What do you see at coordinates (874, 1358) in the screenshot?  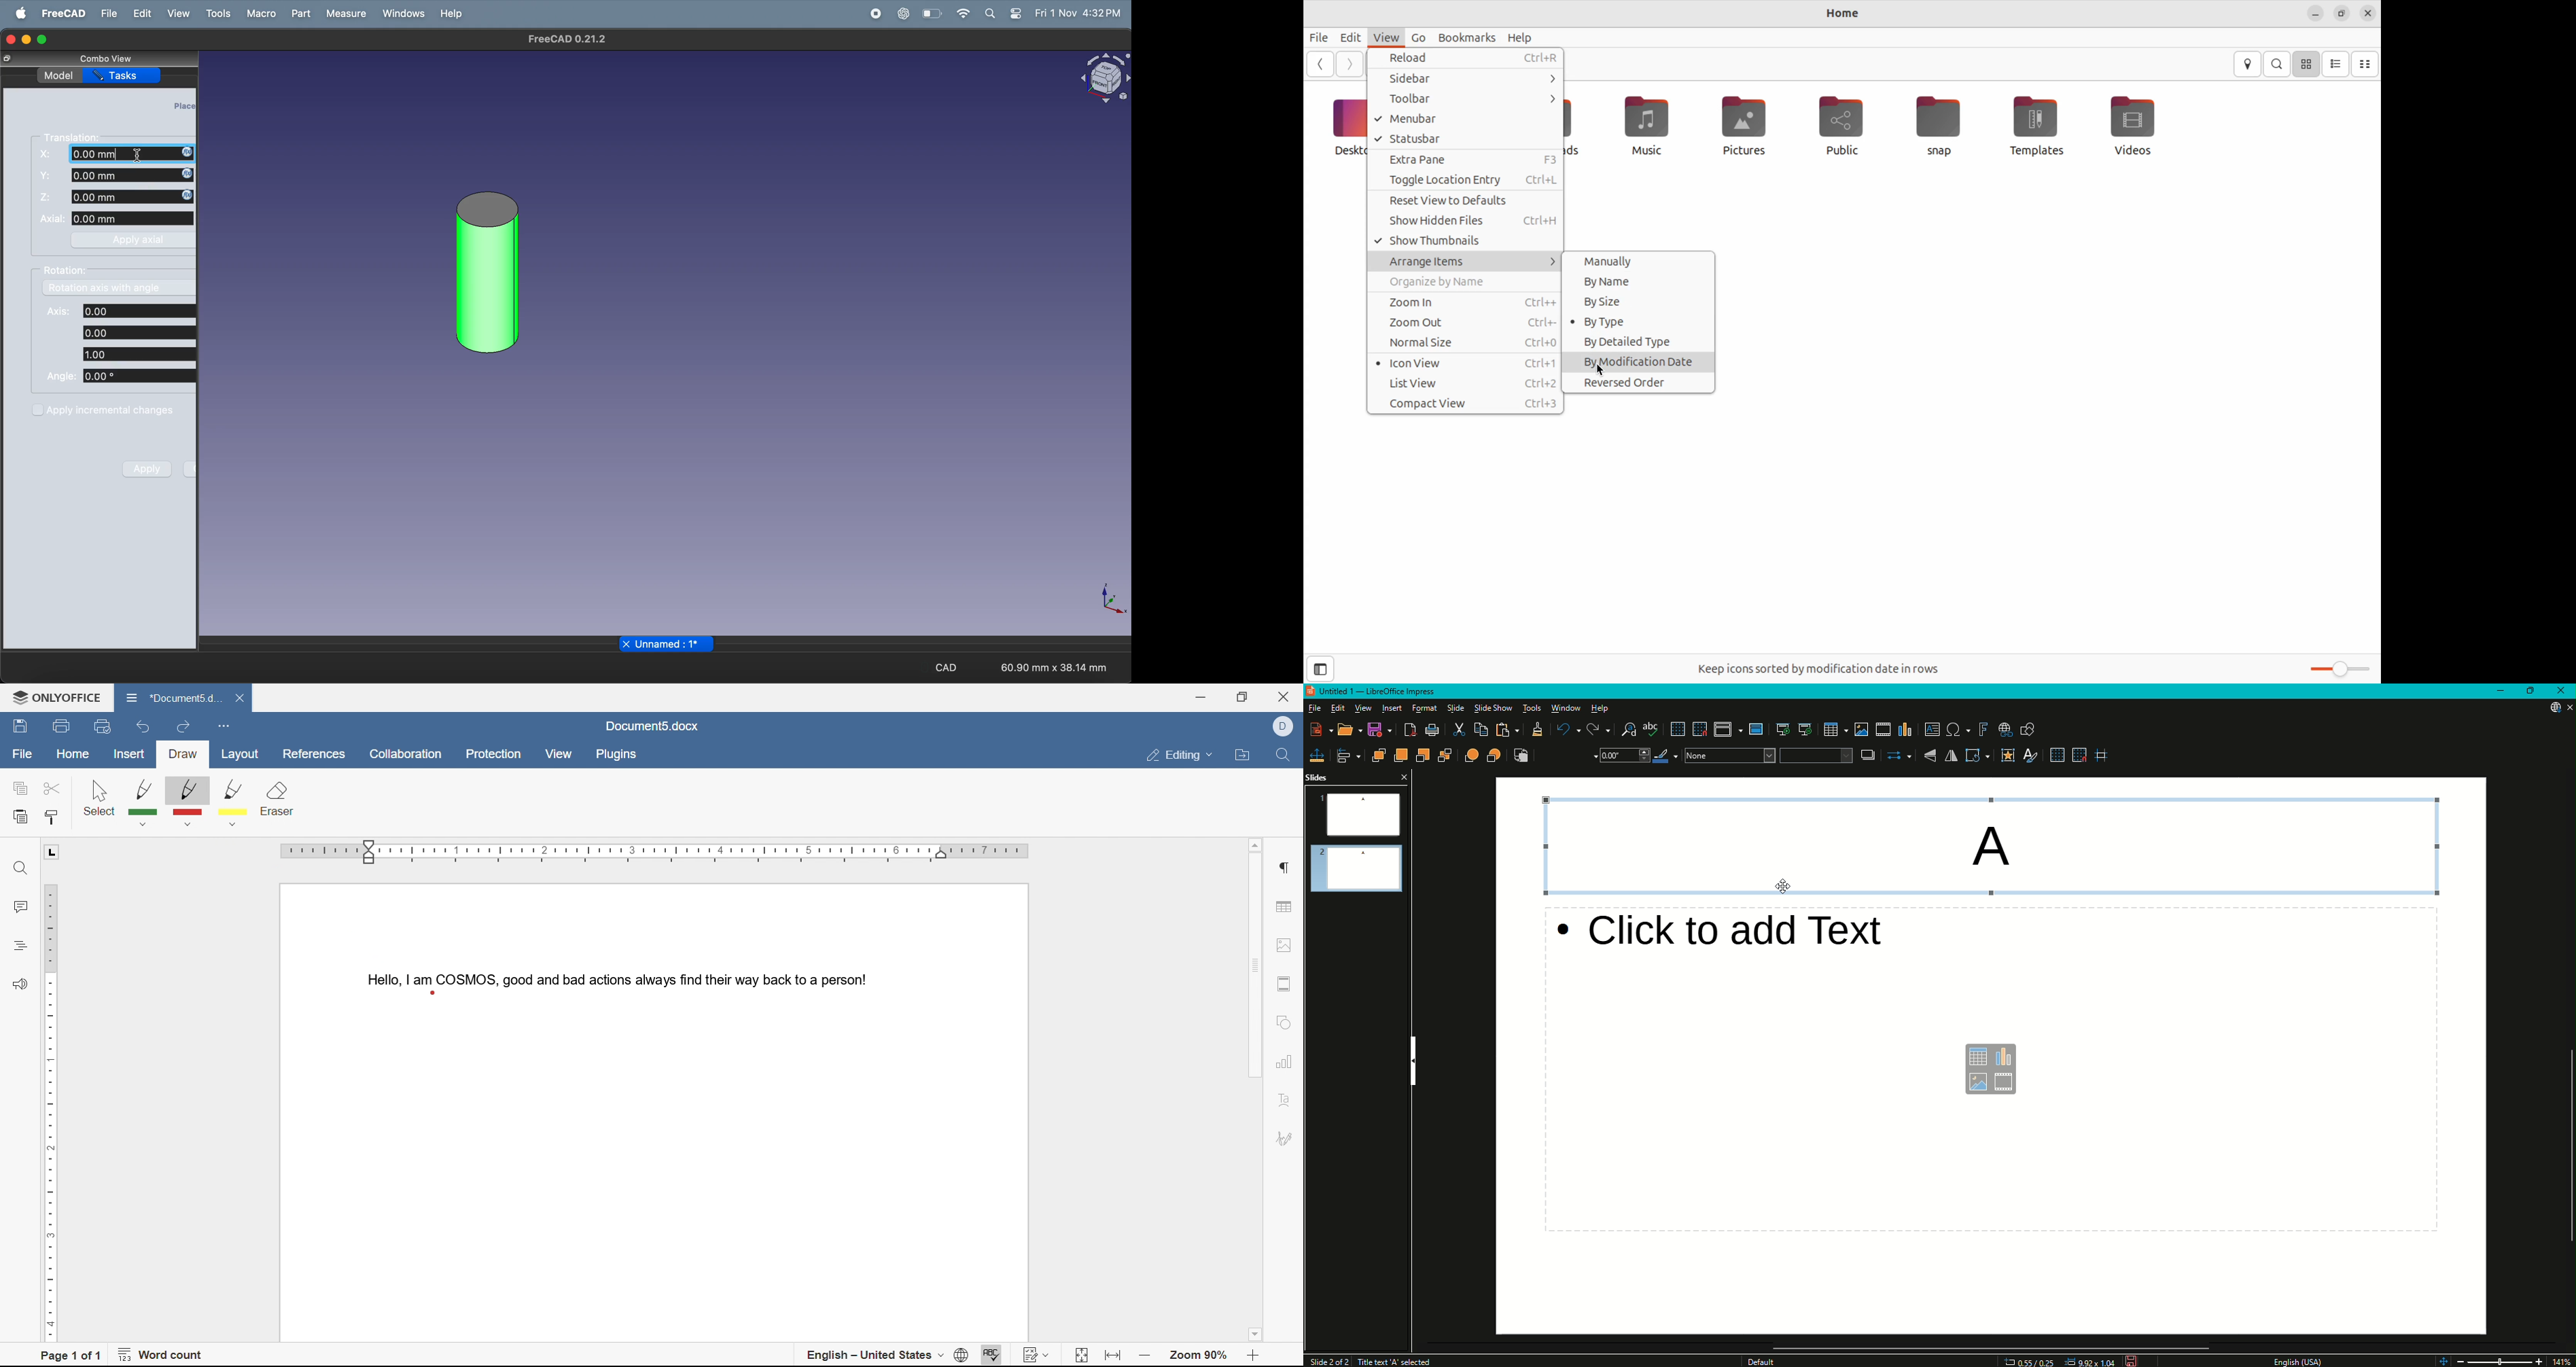 I see `english - united states` at bounding box center [874, 1358].